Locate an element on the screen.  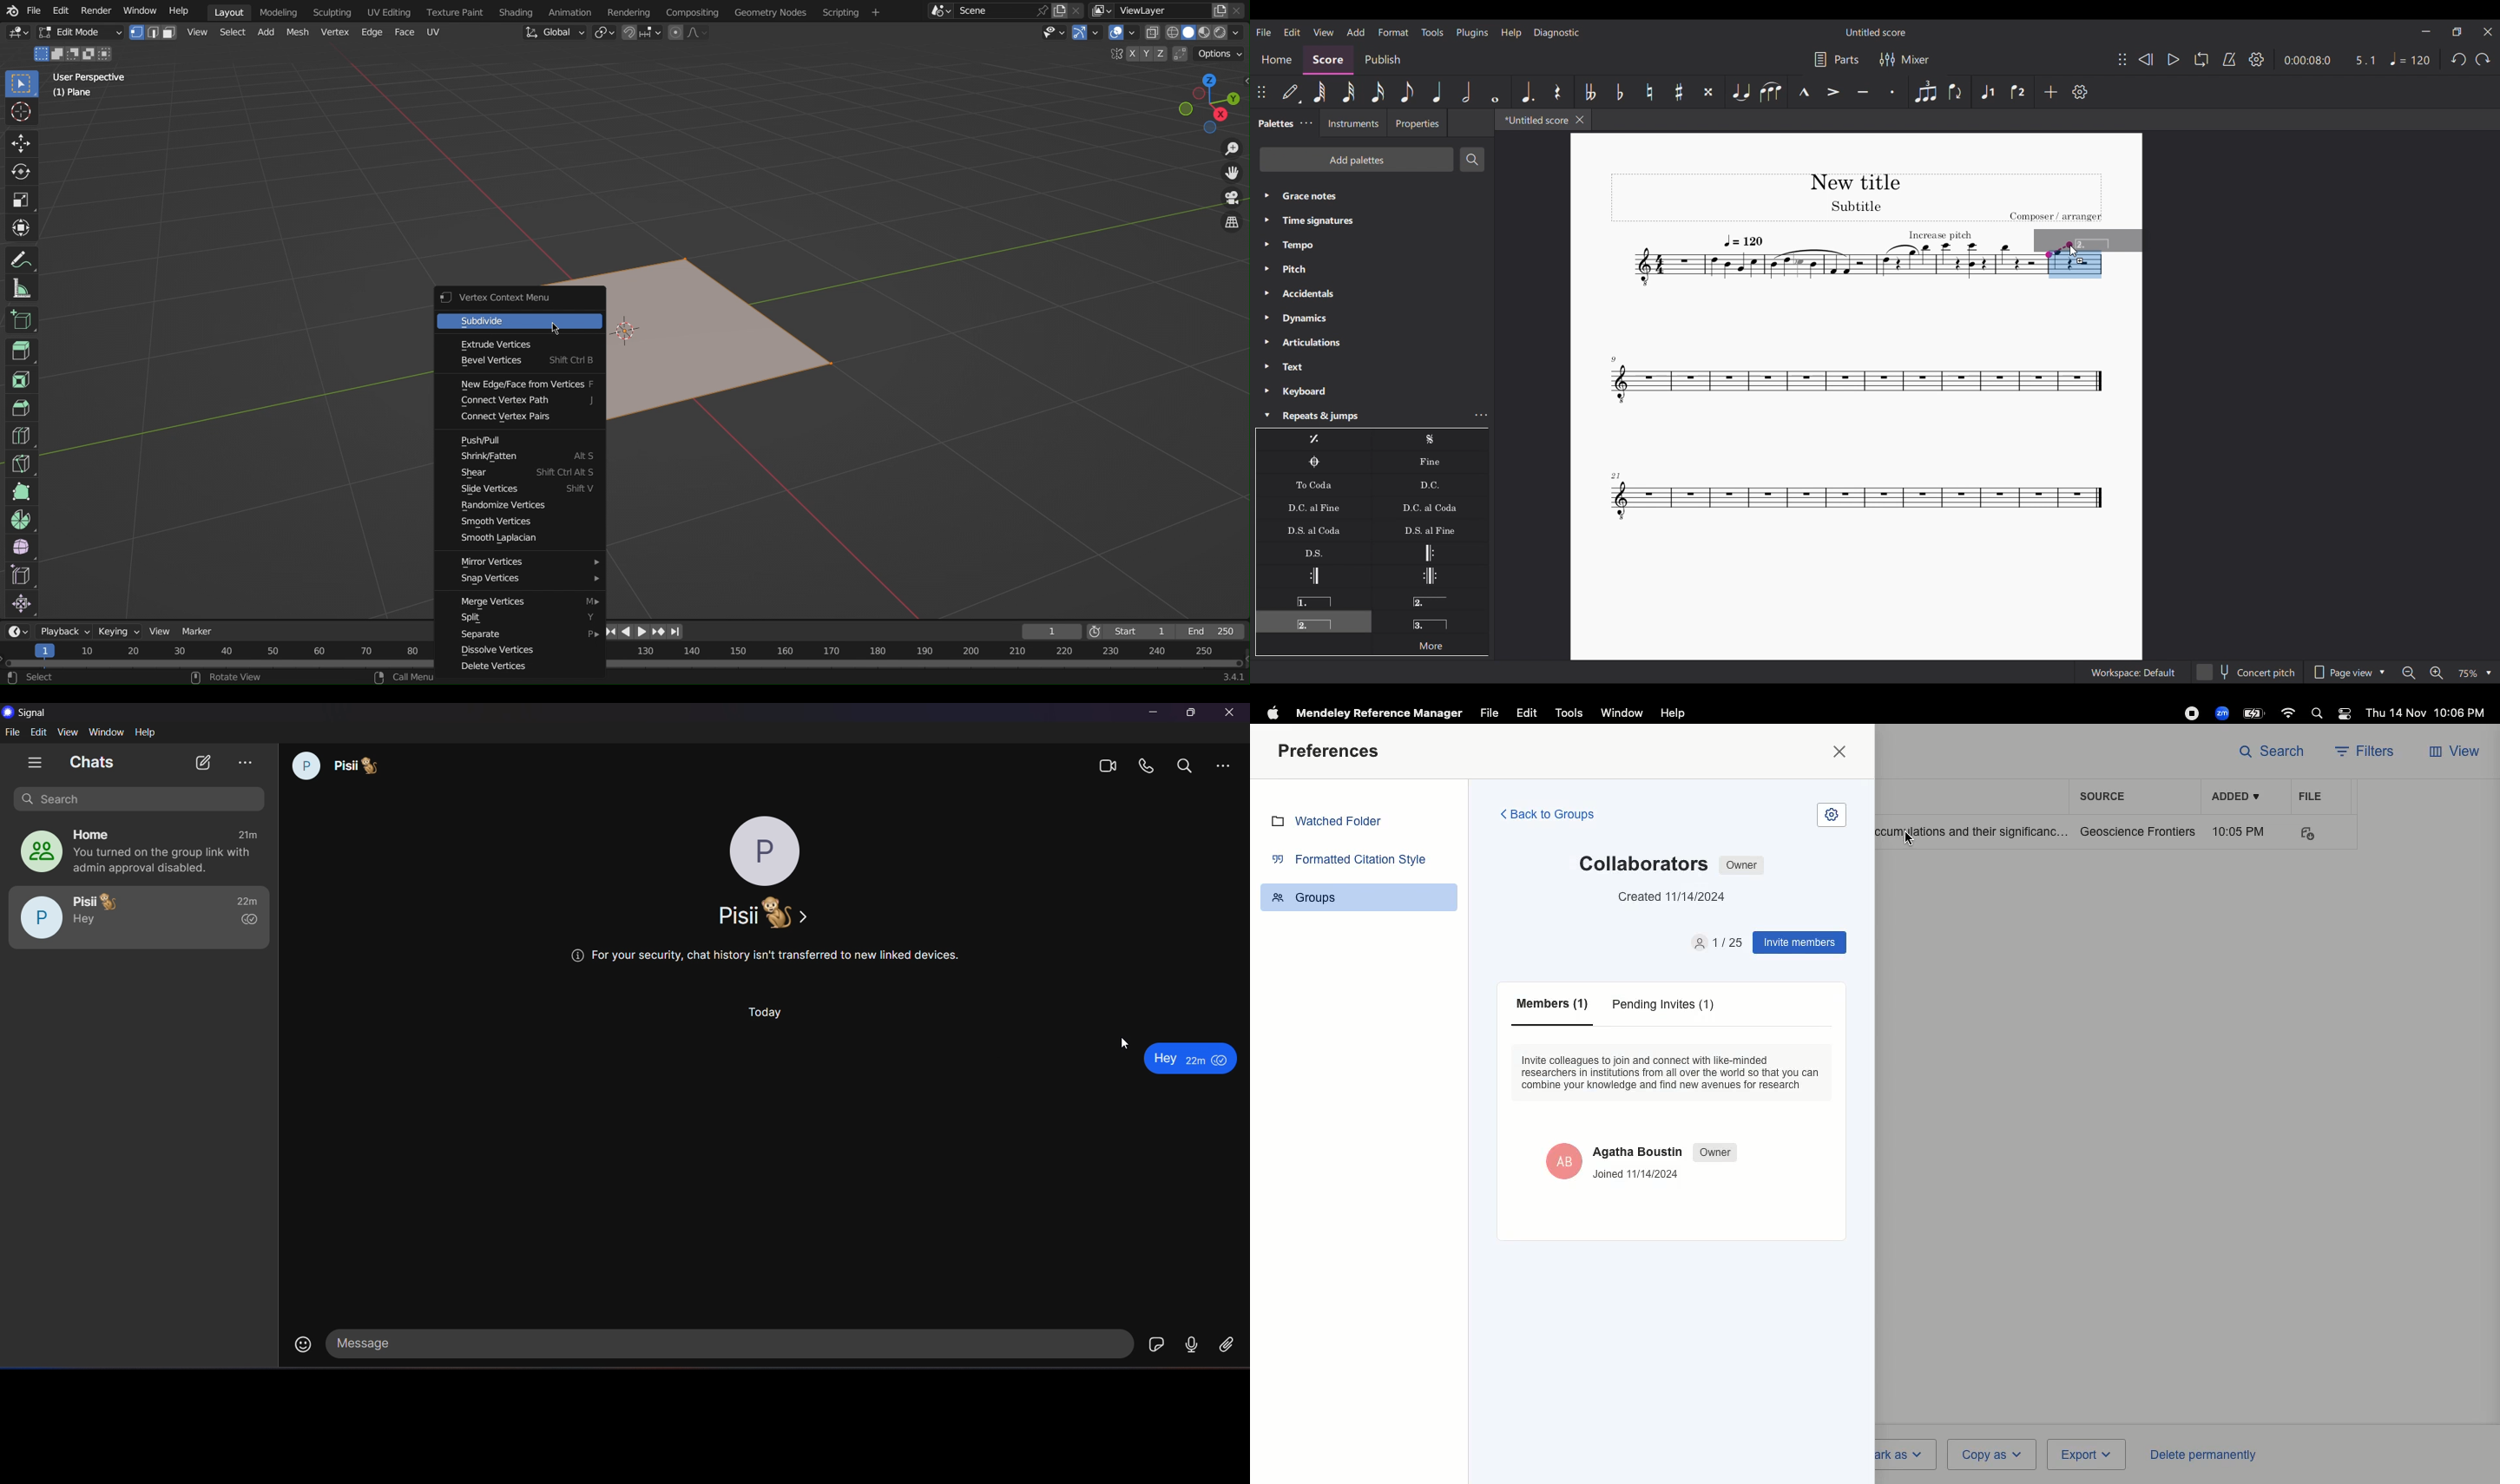
Tenuto is located at coordinates (1863, 92).